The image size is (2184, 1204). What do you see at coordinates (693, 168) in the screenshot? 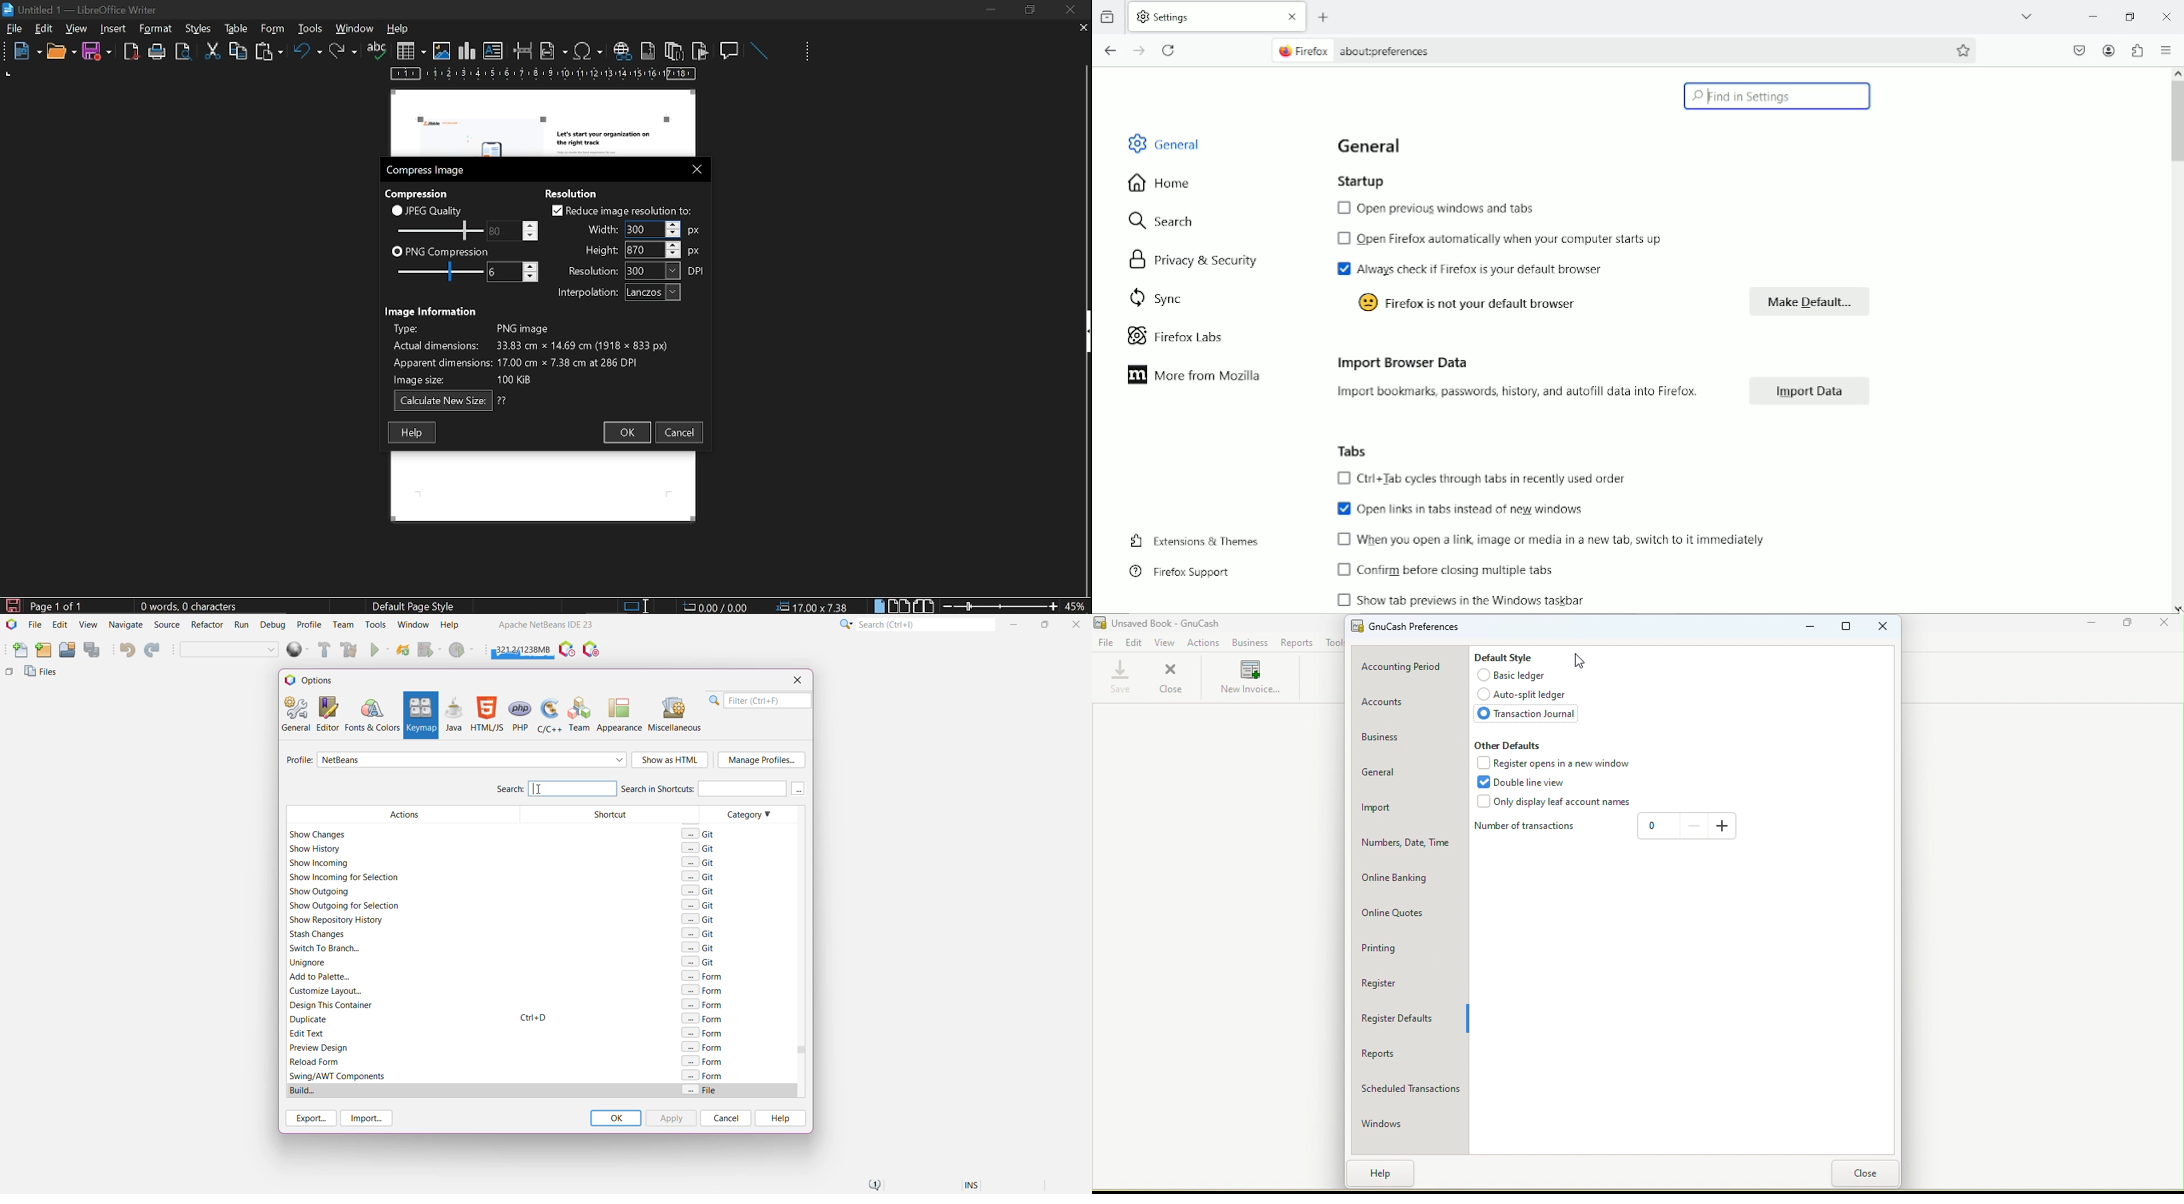
I see `close` at bounding box center [693, 168].